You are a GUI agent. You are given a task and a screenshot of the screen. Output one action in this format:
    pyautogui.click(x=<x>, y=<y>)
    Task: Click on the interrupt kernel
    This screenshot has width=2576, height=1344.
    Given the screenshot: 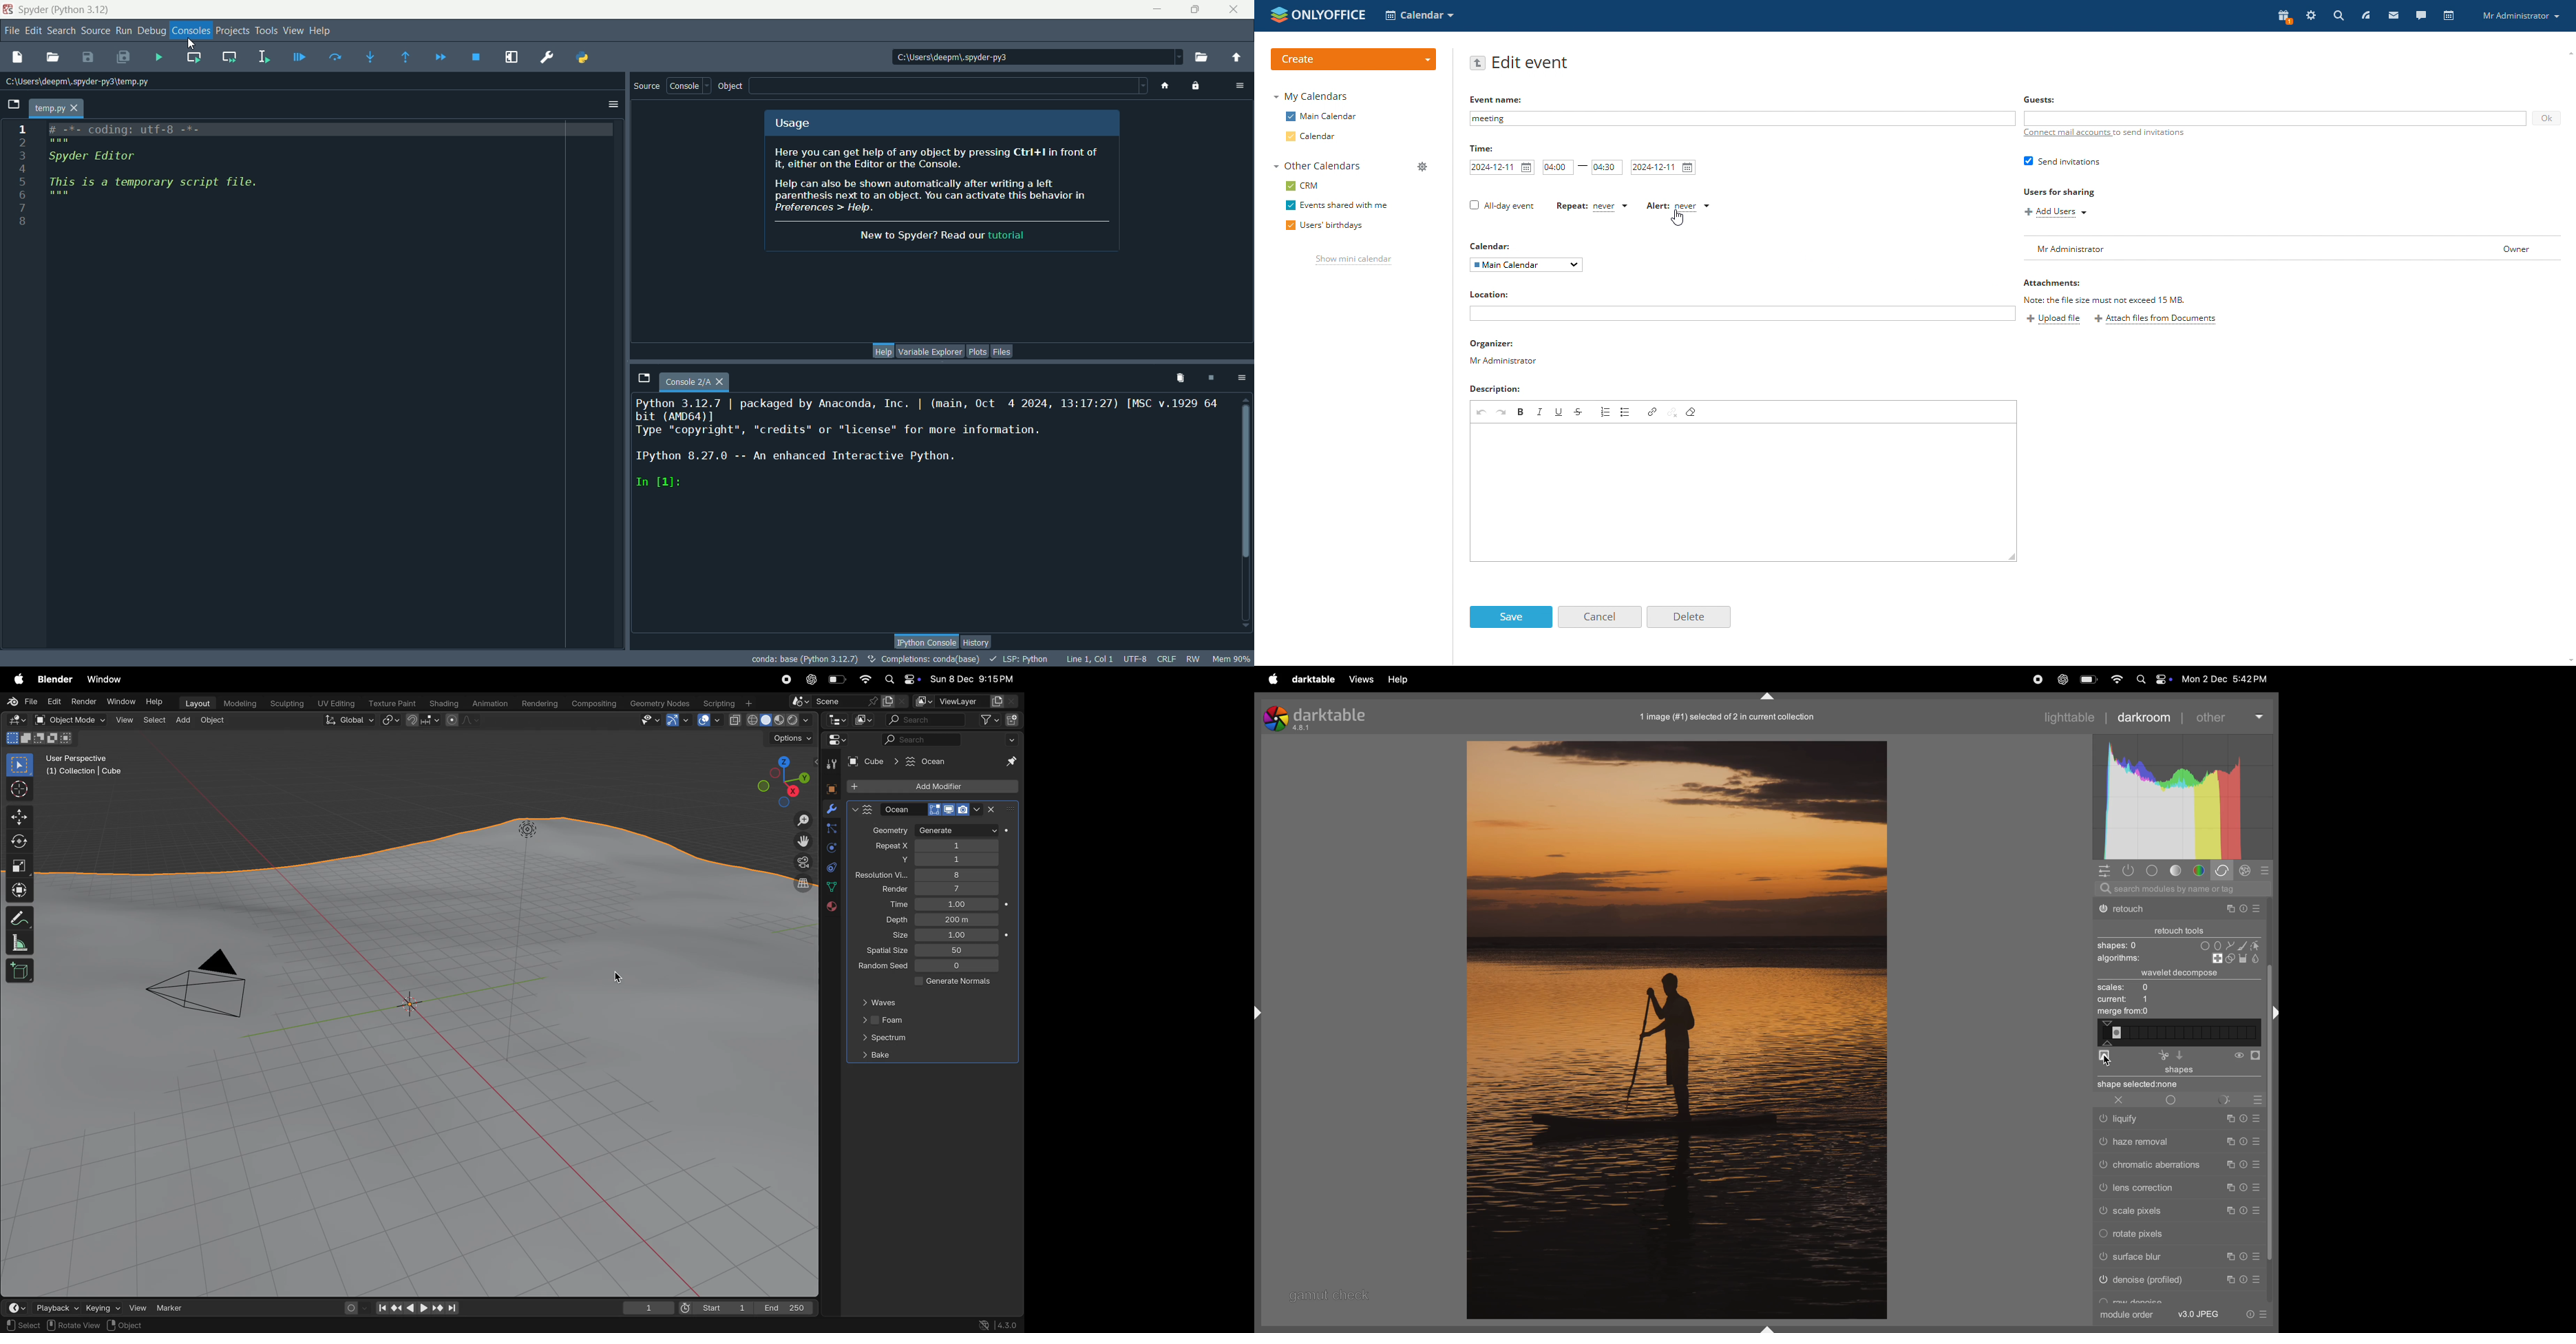 What is the action you would take?
    pyautogui.click(x=1209, y=378)
    